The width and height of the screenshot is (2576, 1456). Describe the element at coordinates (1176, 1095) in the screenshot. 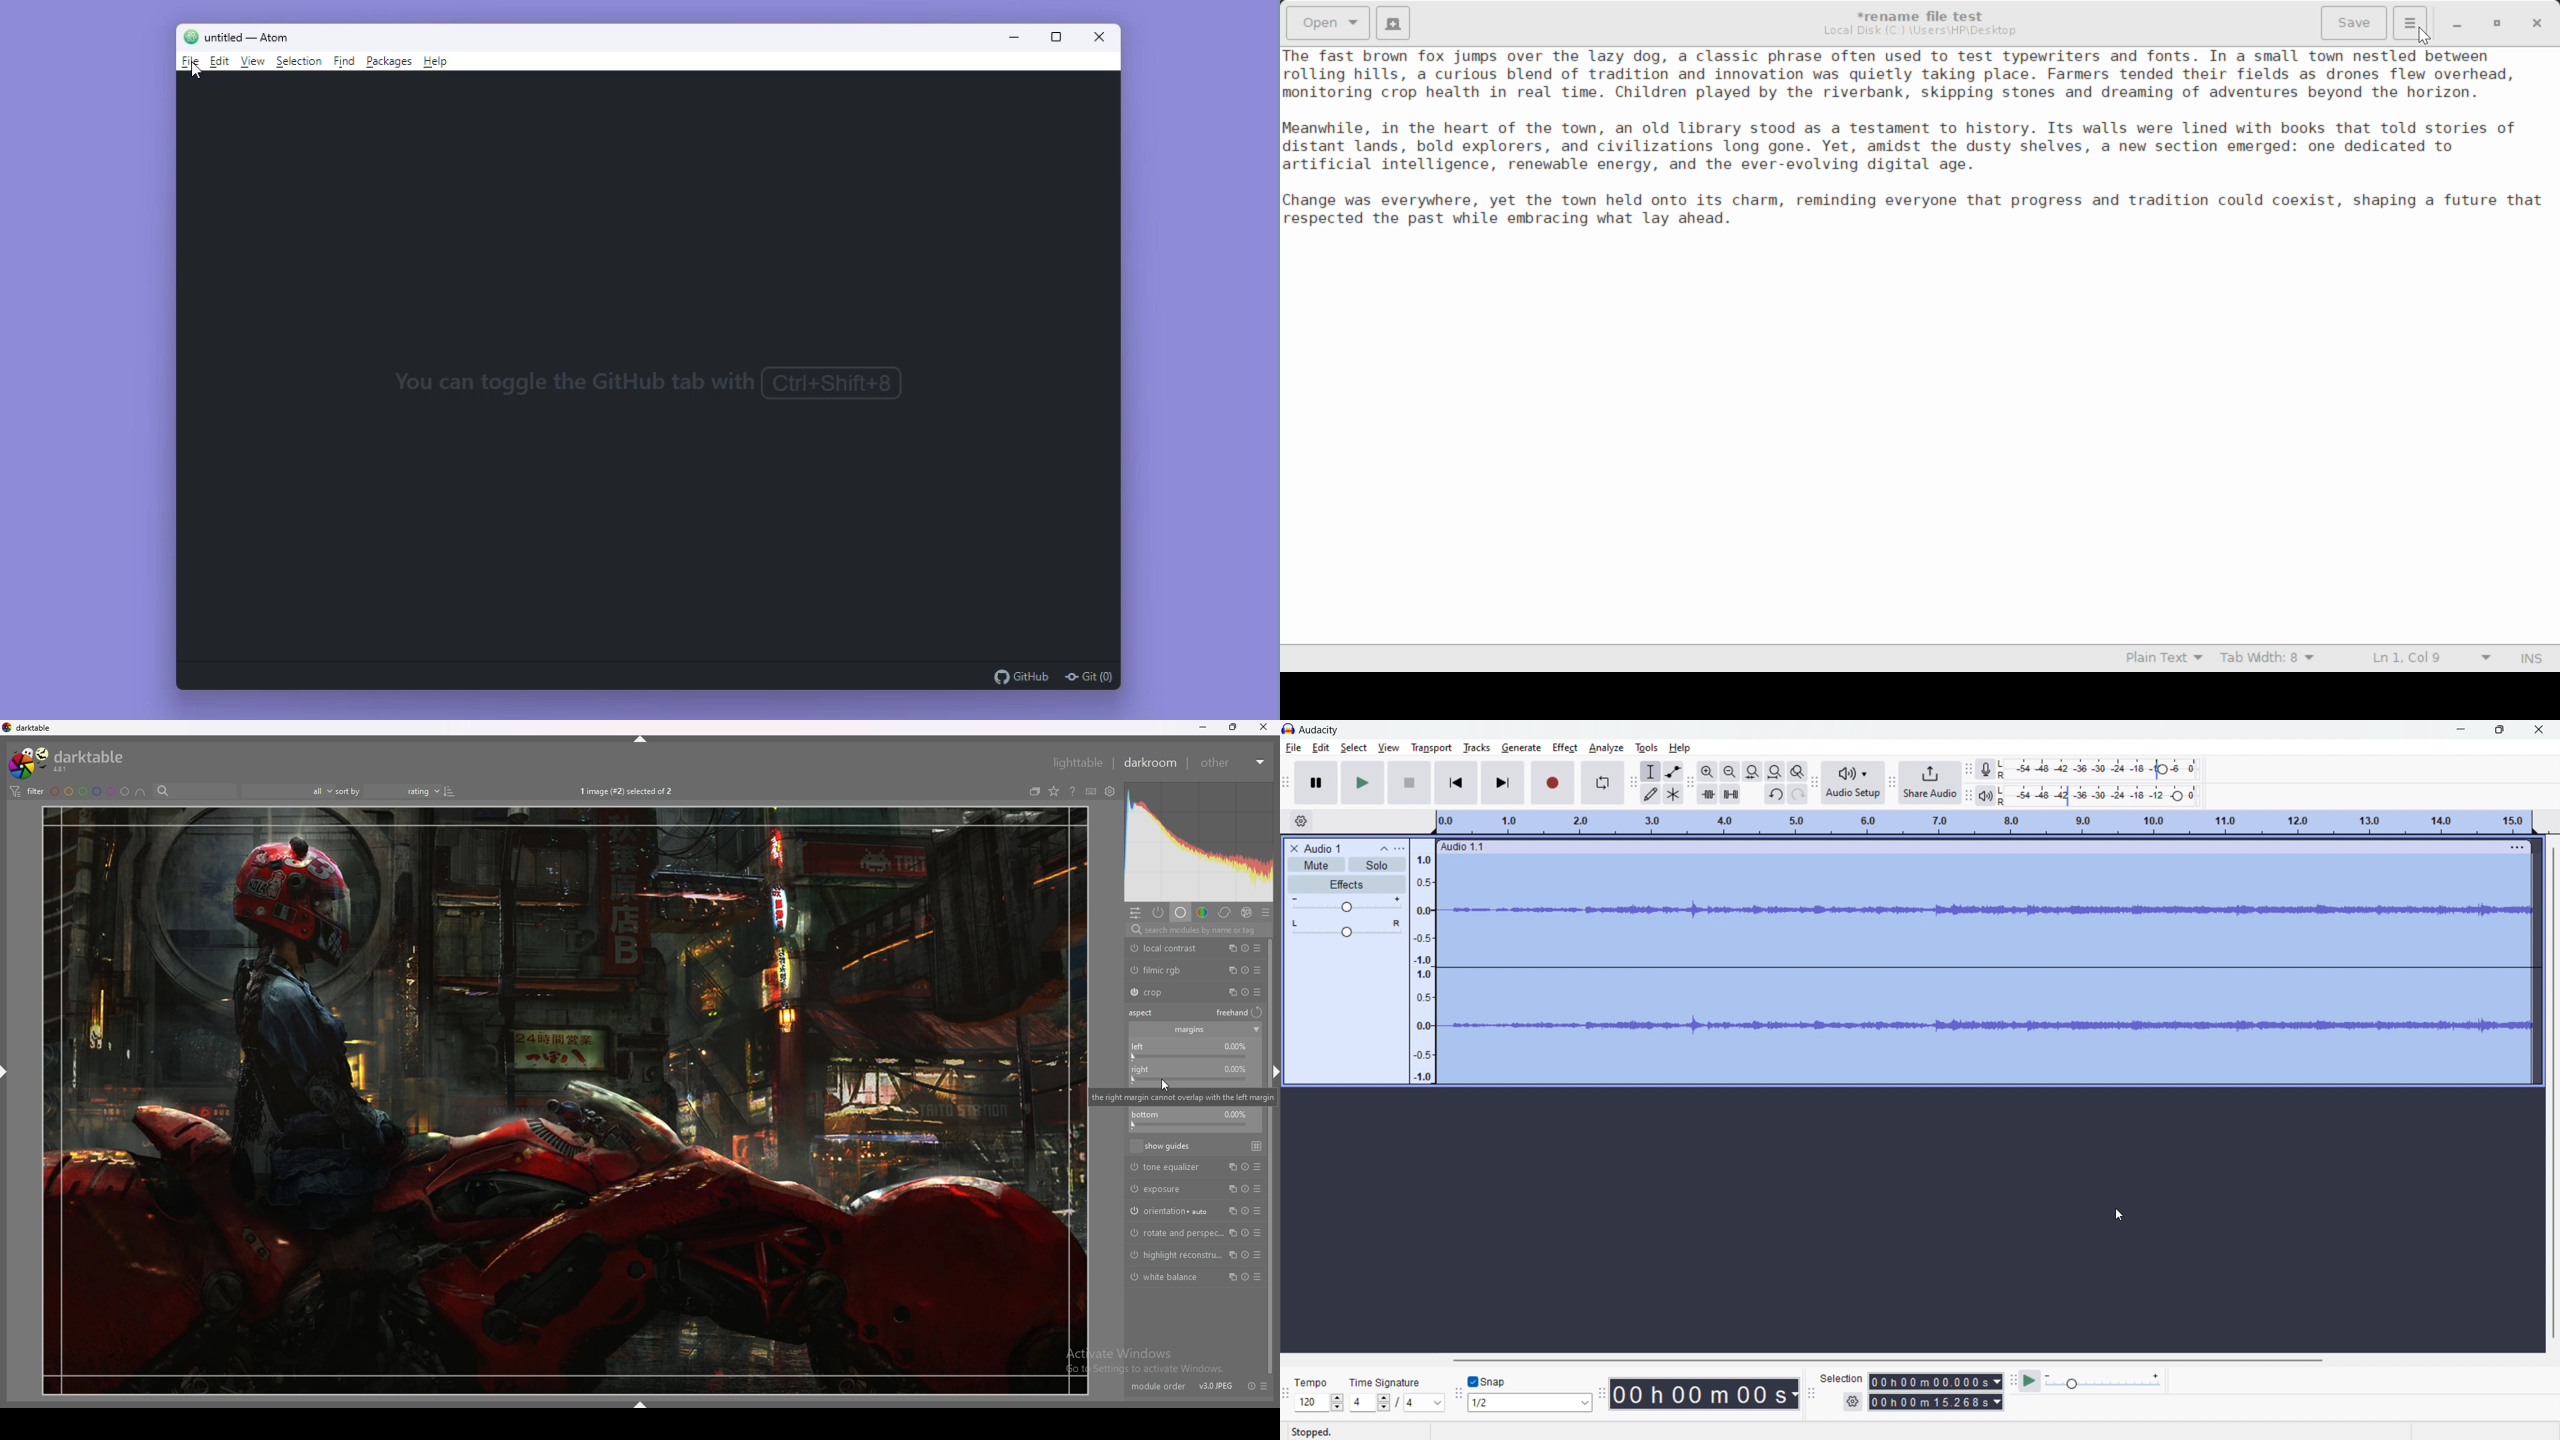

I see `description` at that location.